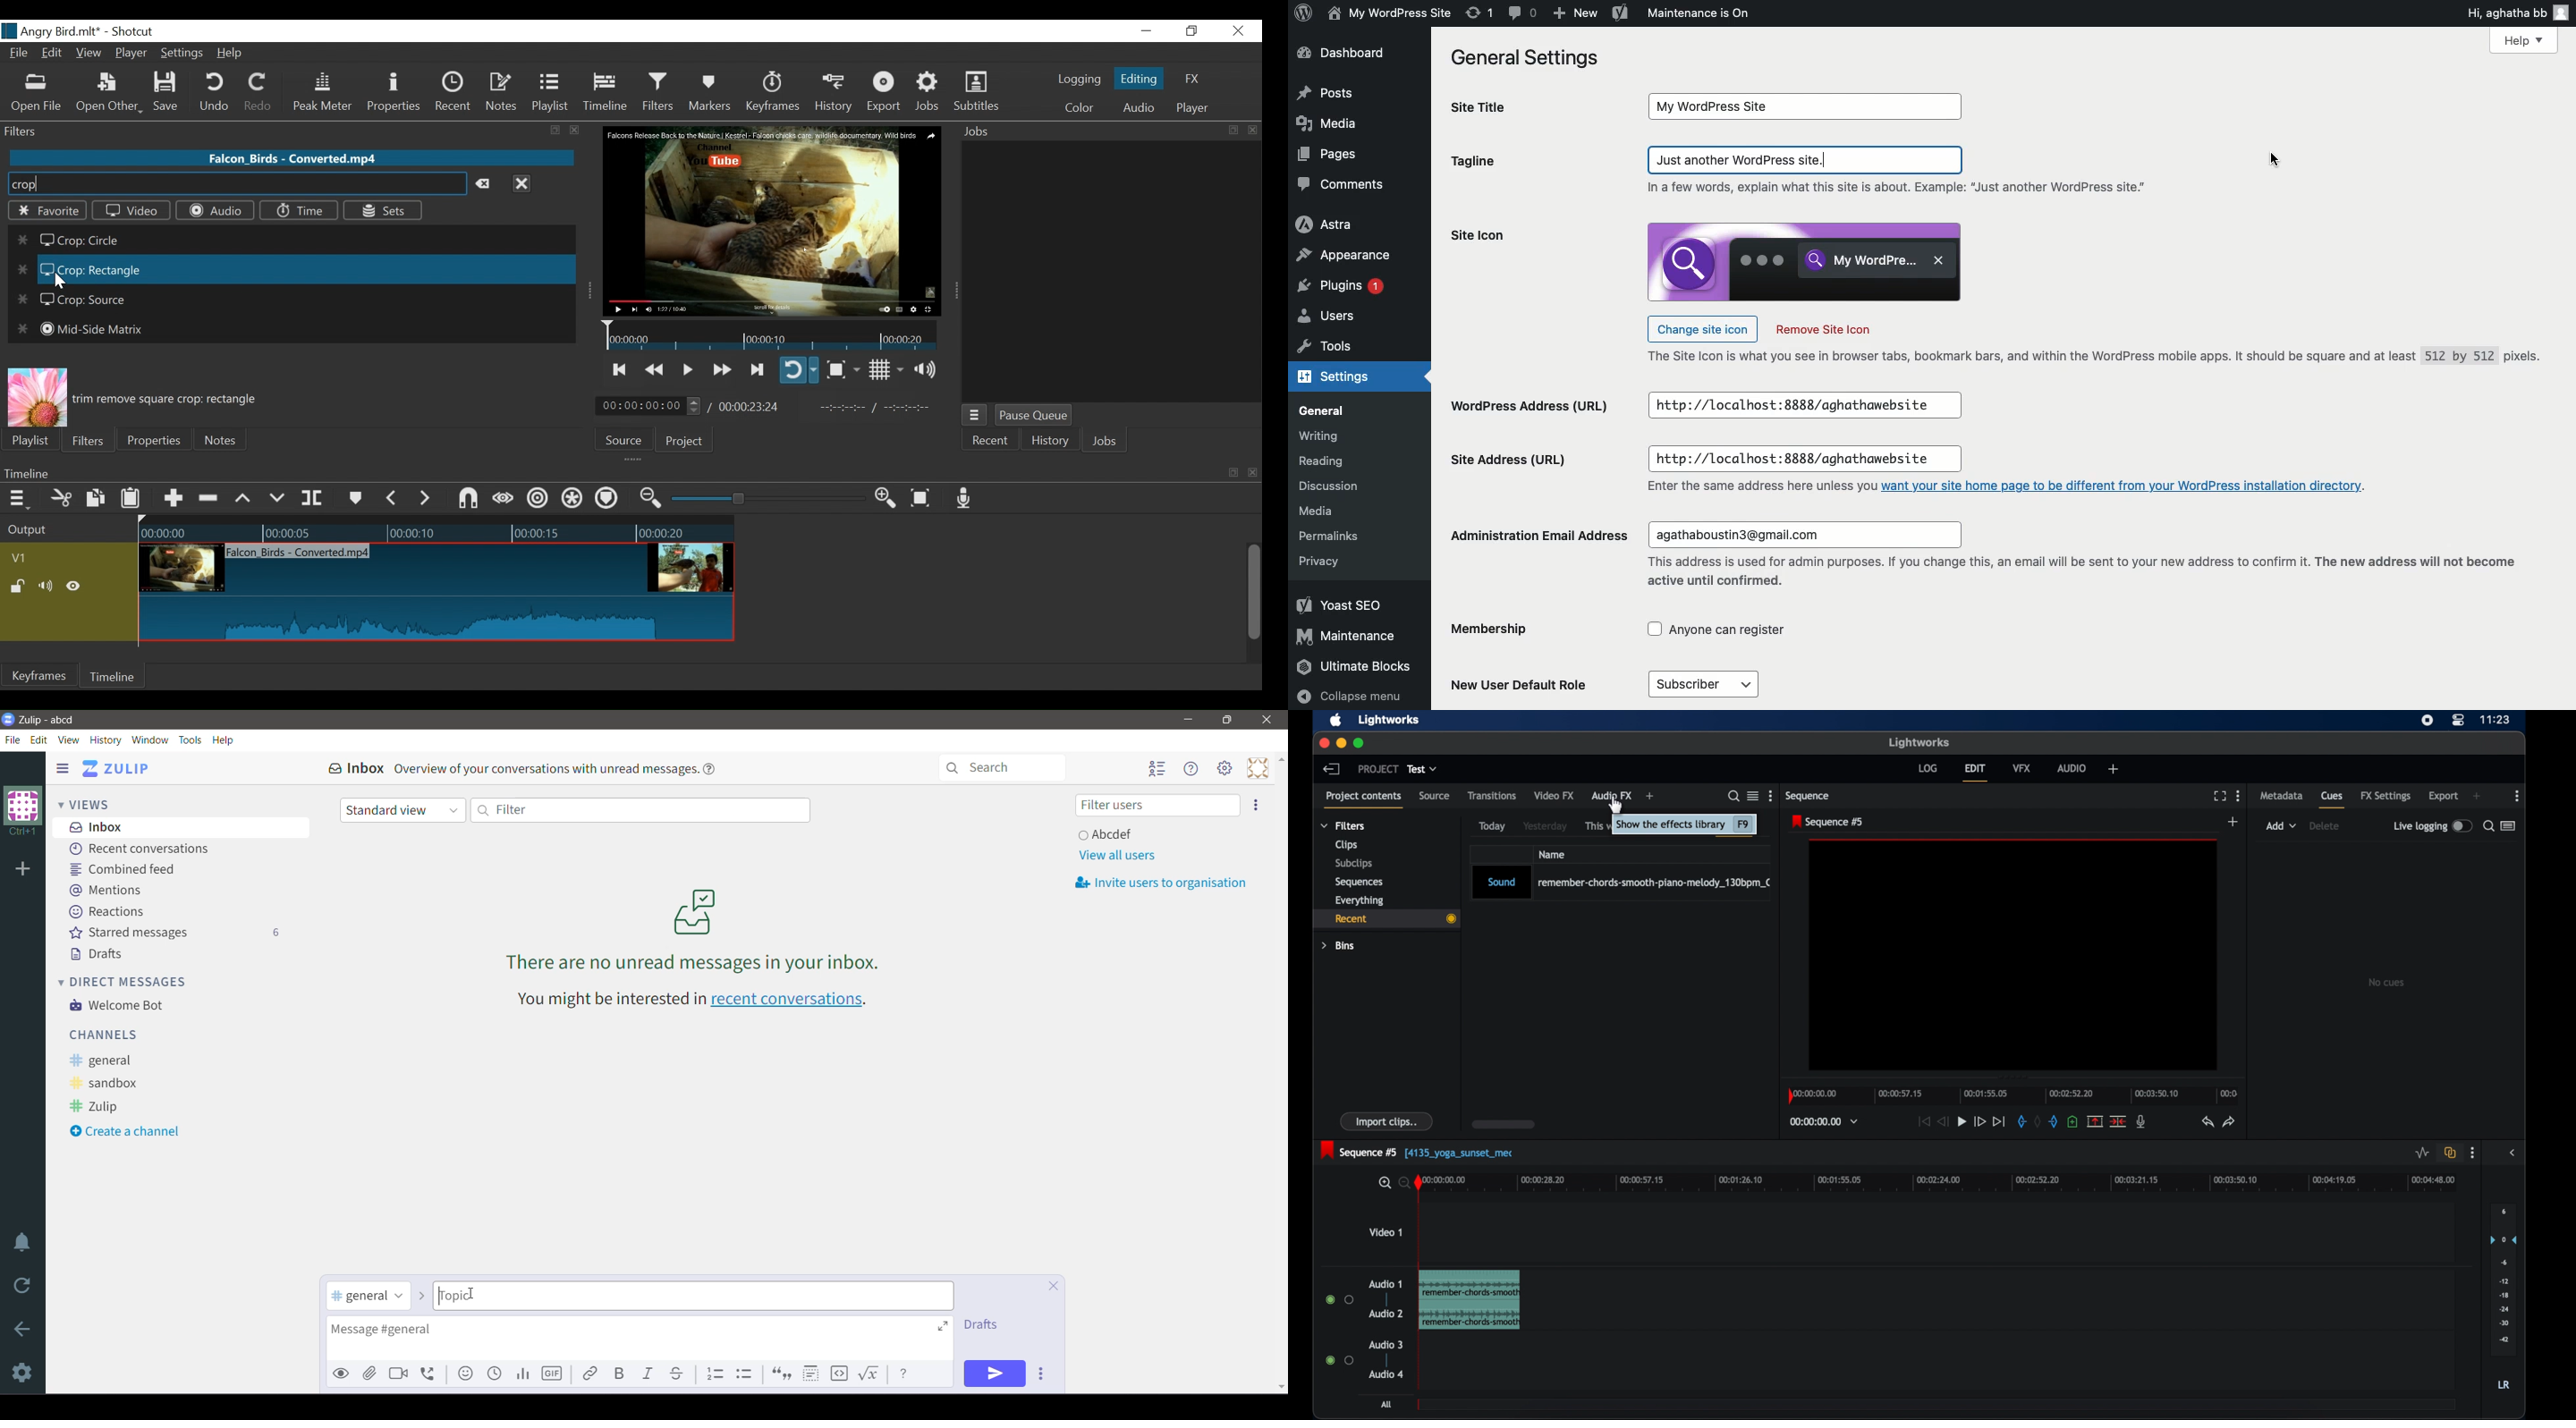  I want to click on input box, so click(1804, 460).